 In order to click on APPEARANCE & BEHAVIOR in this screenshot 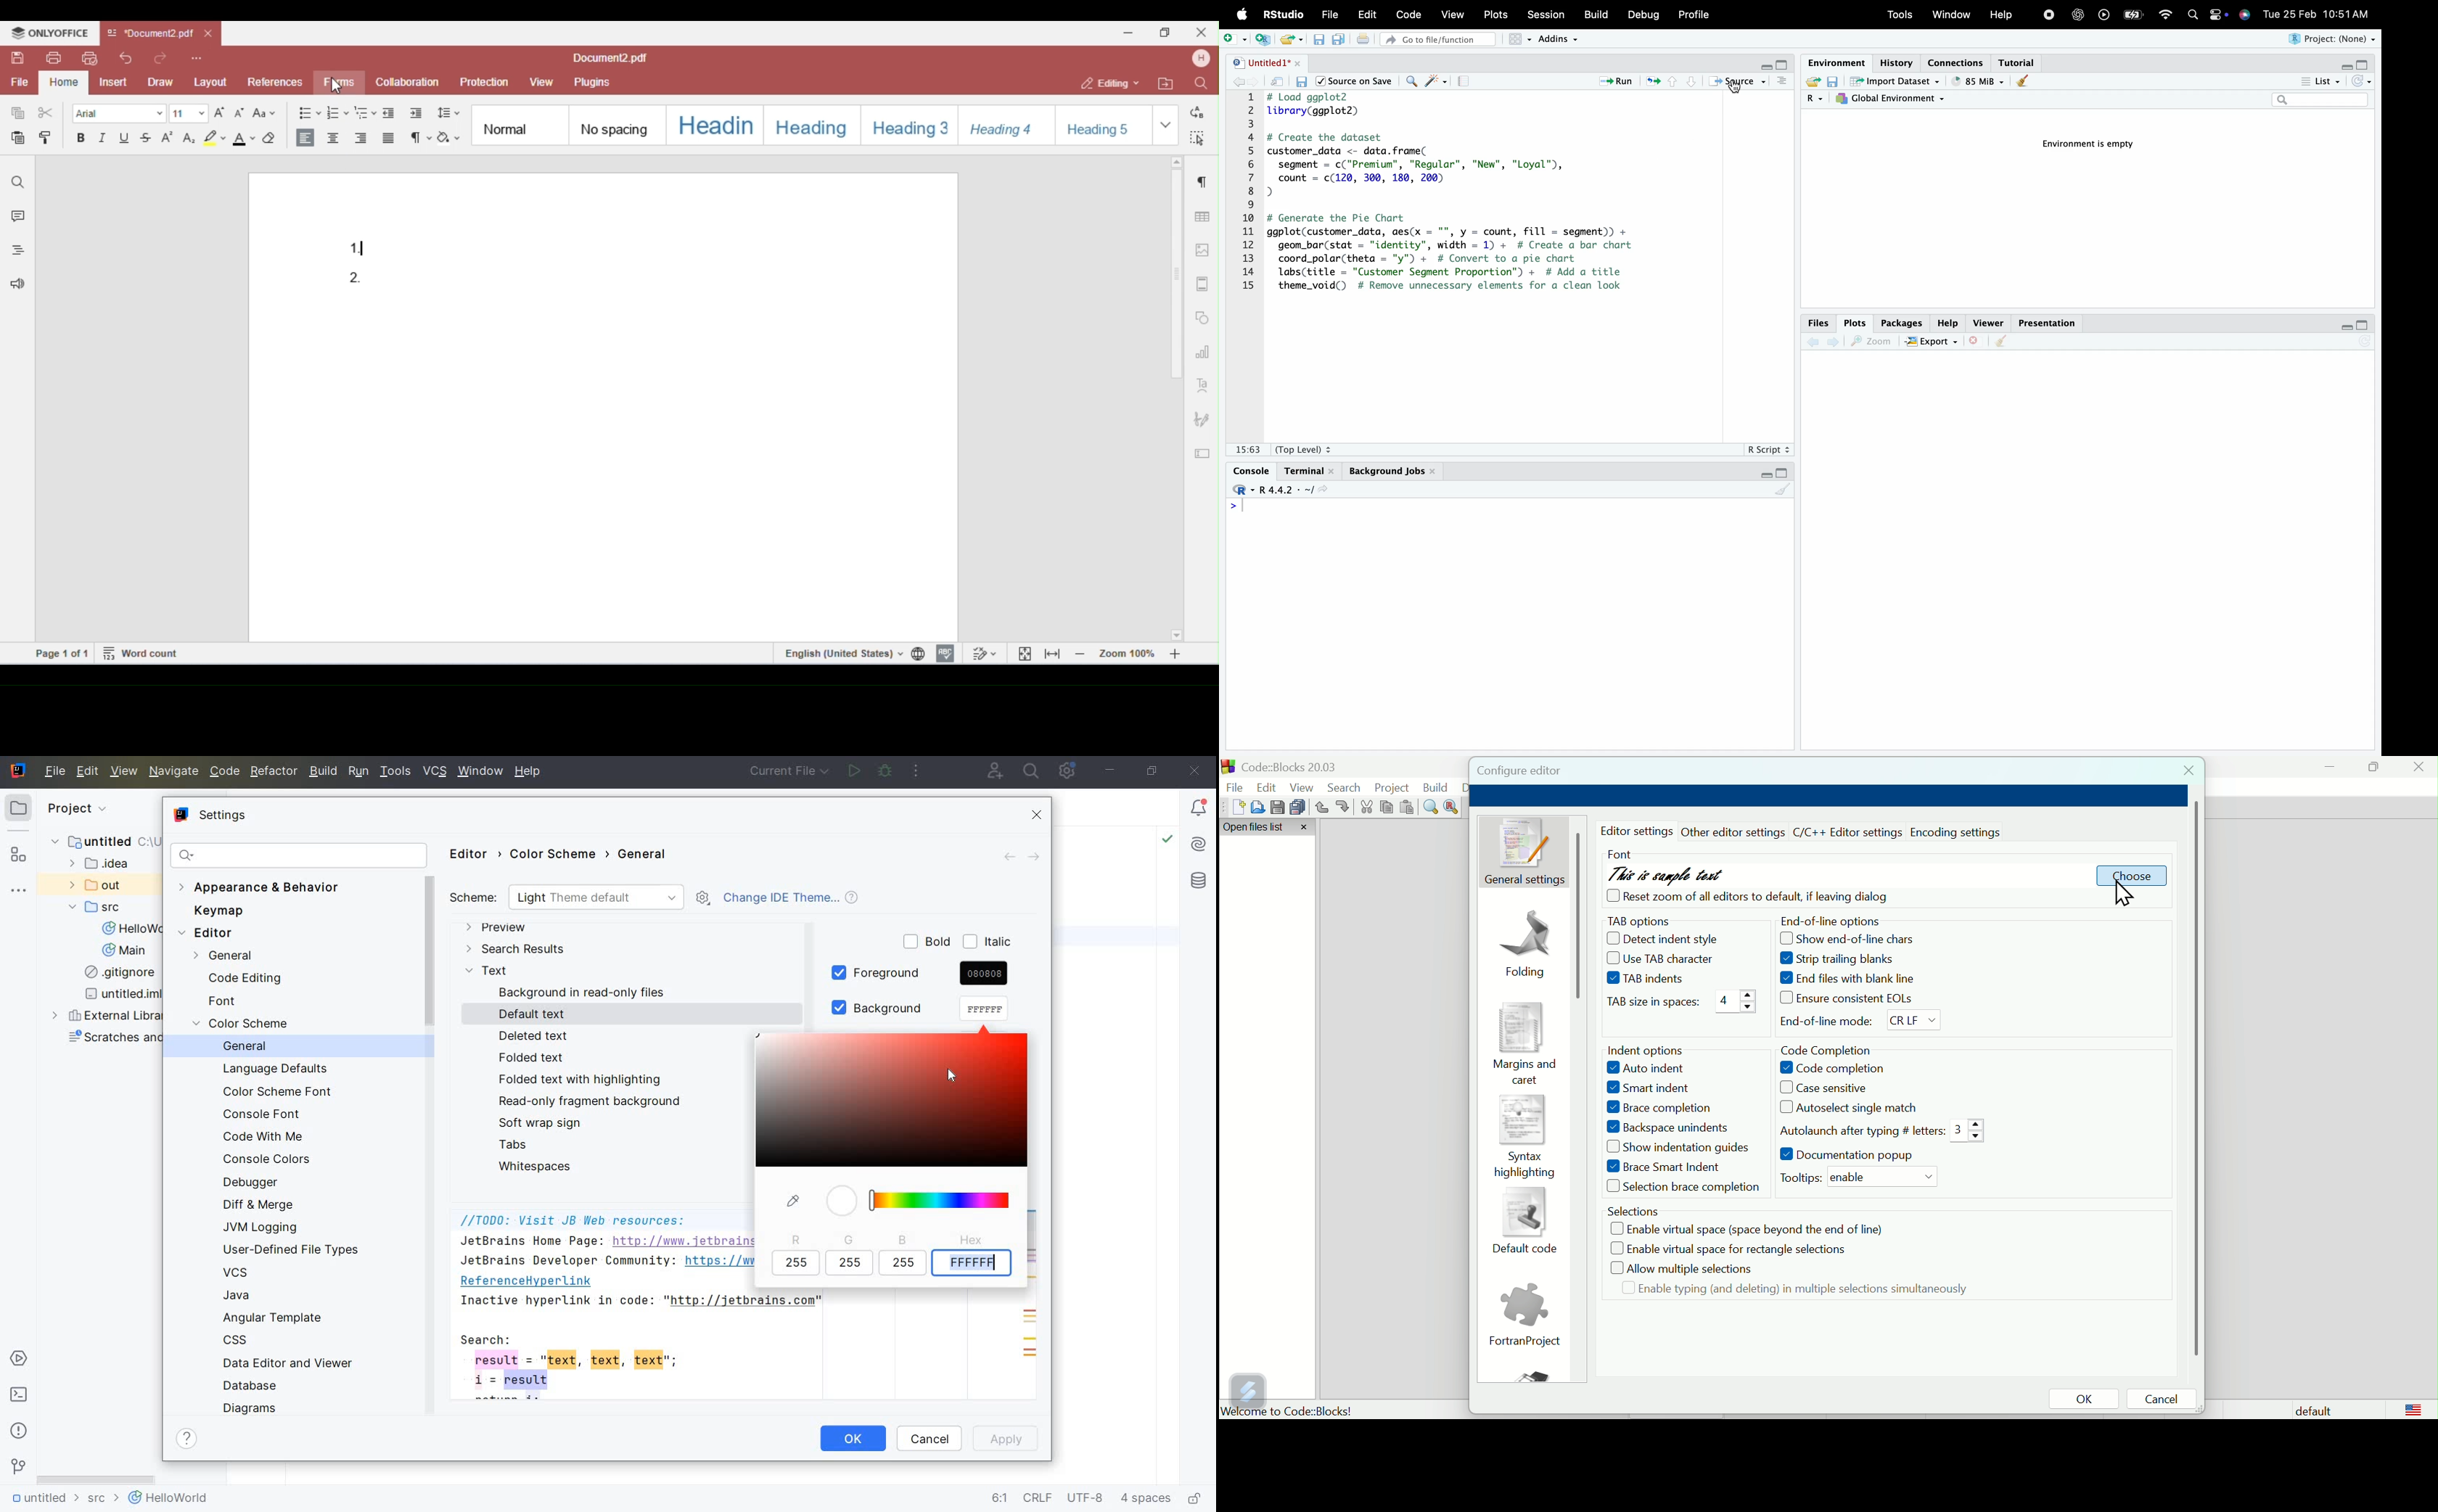, I will do `click(262, 889)`.